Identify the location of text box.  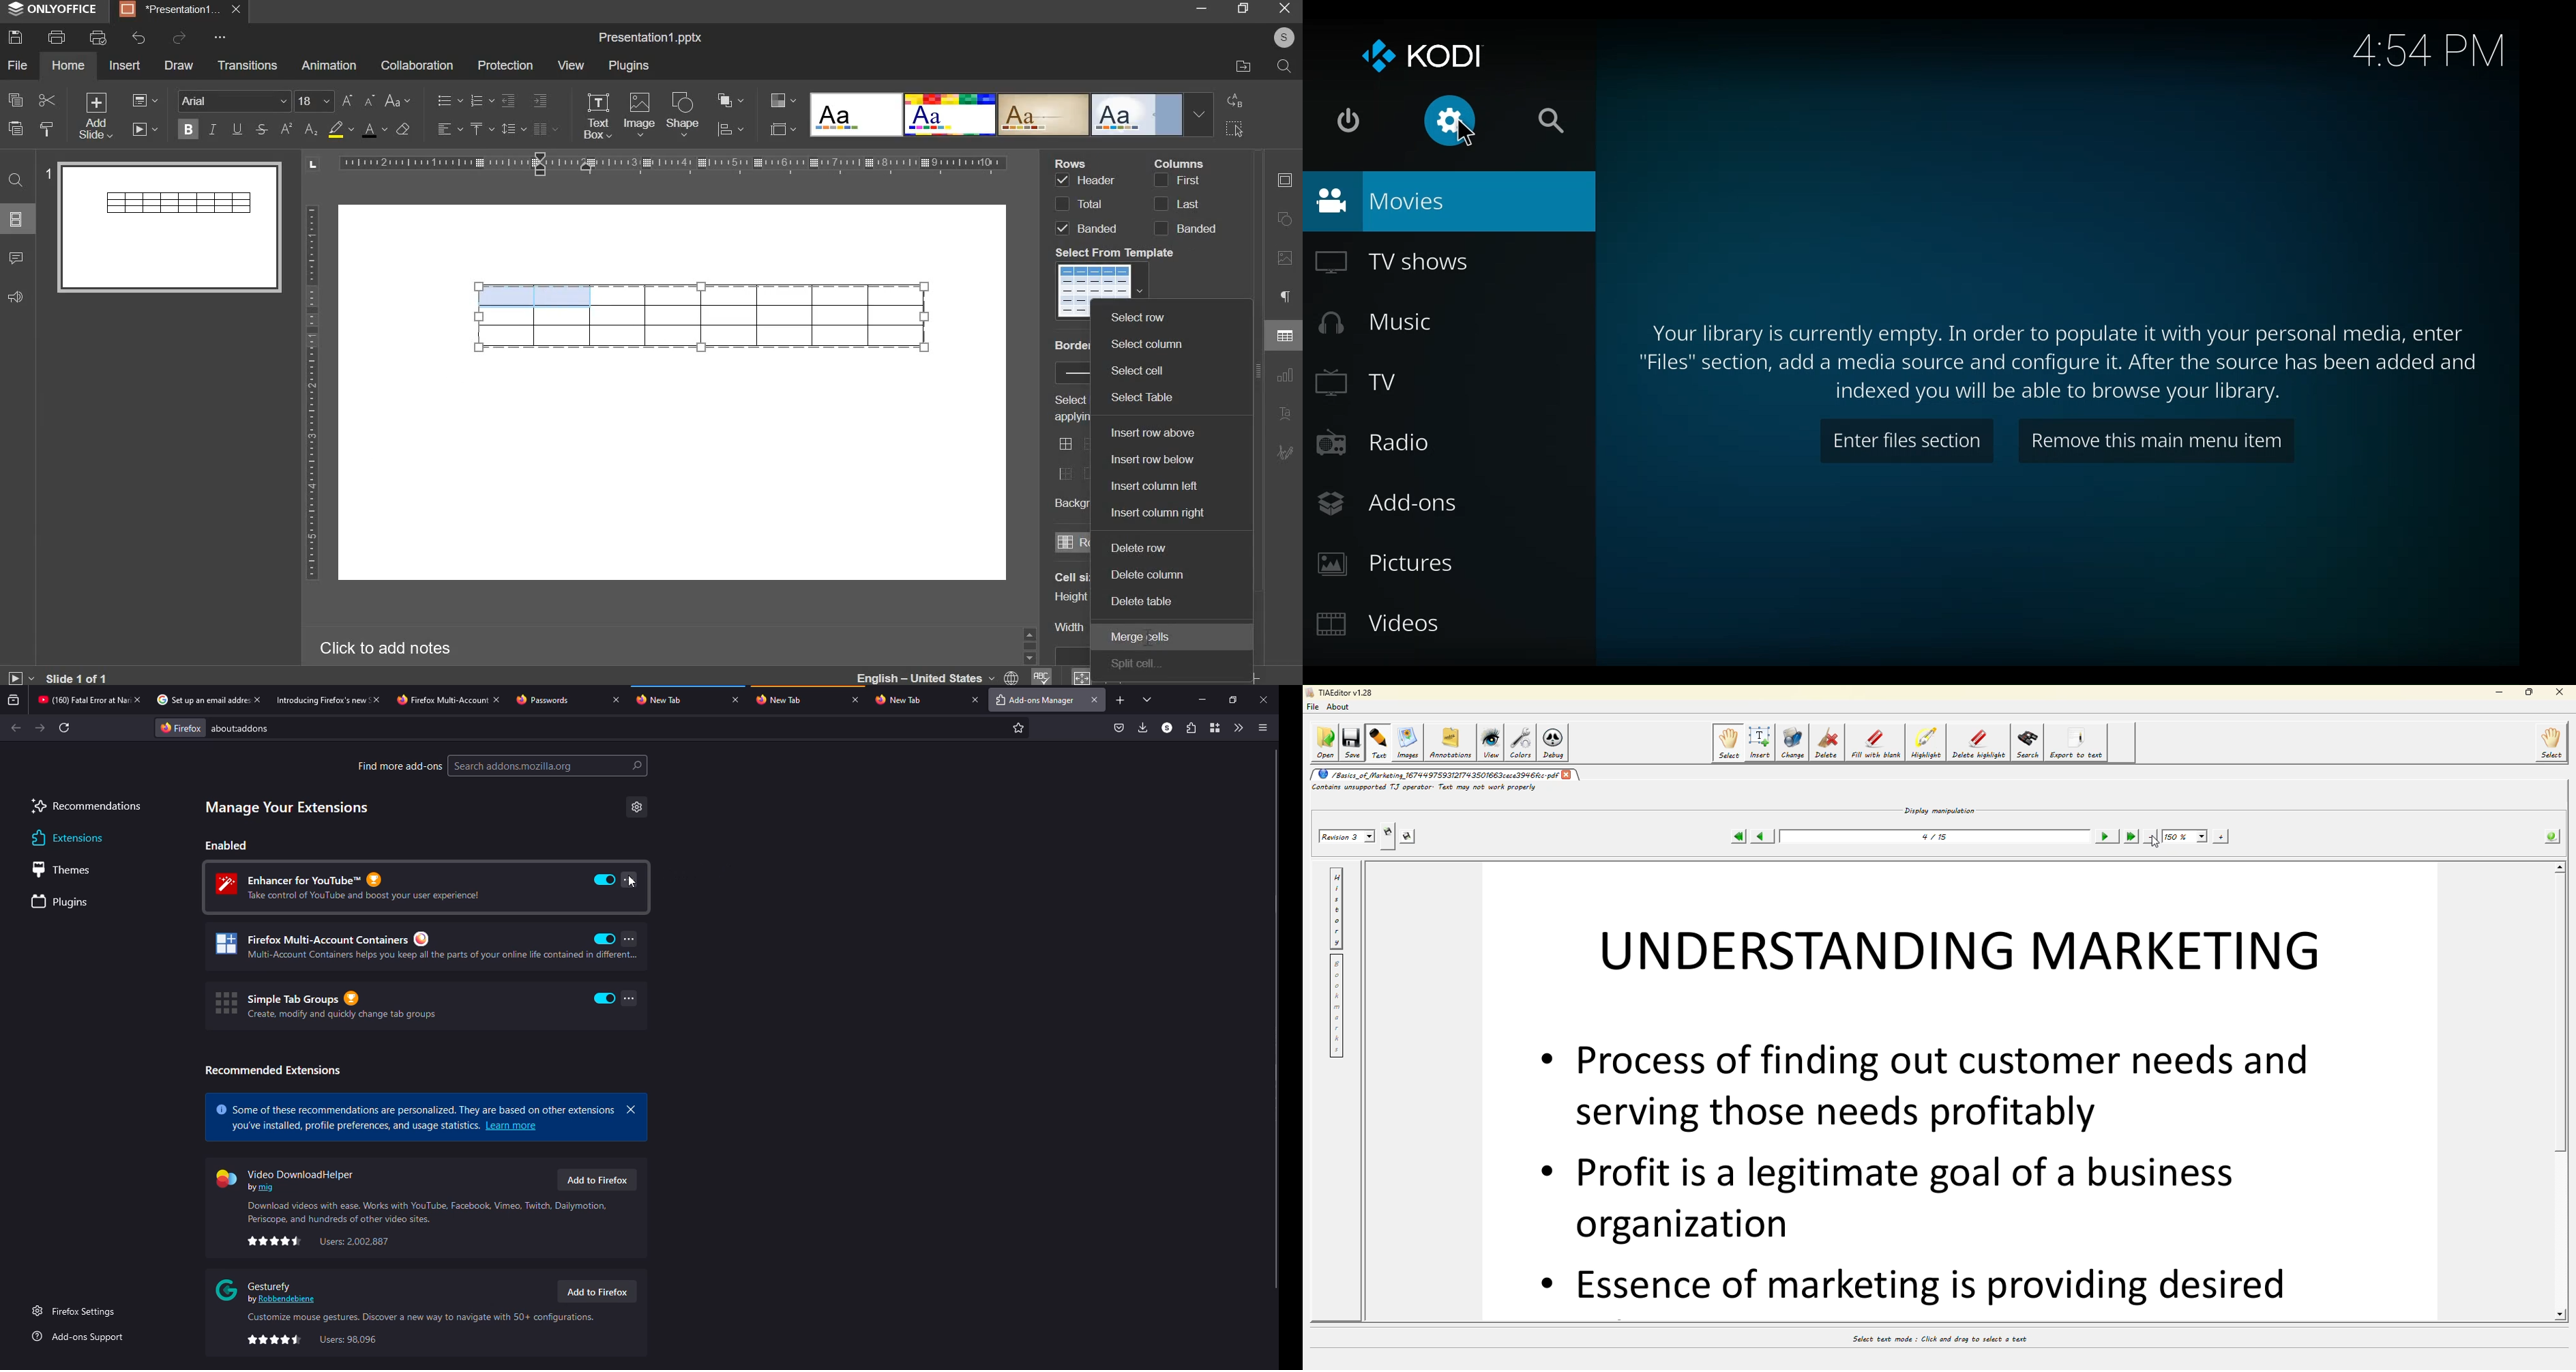
(597, 116).